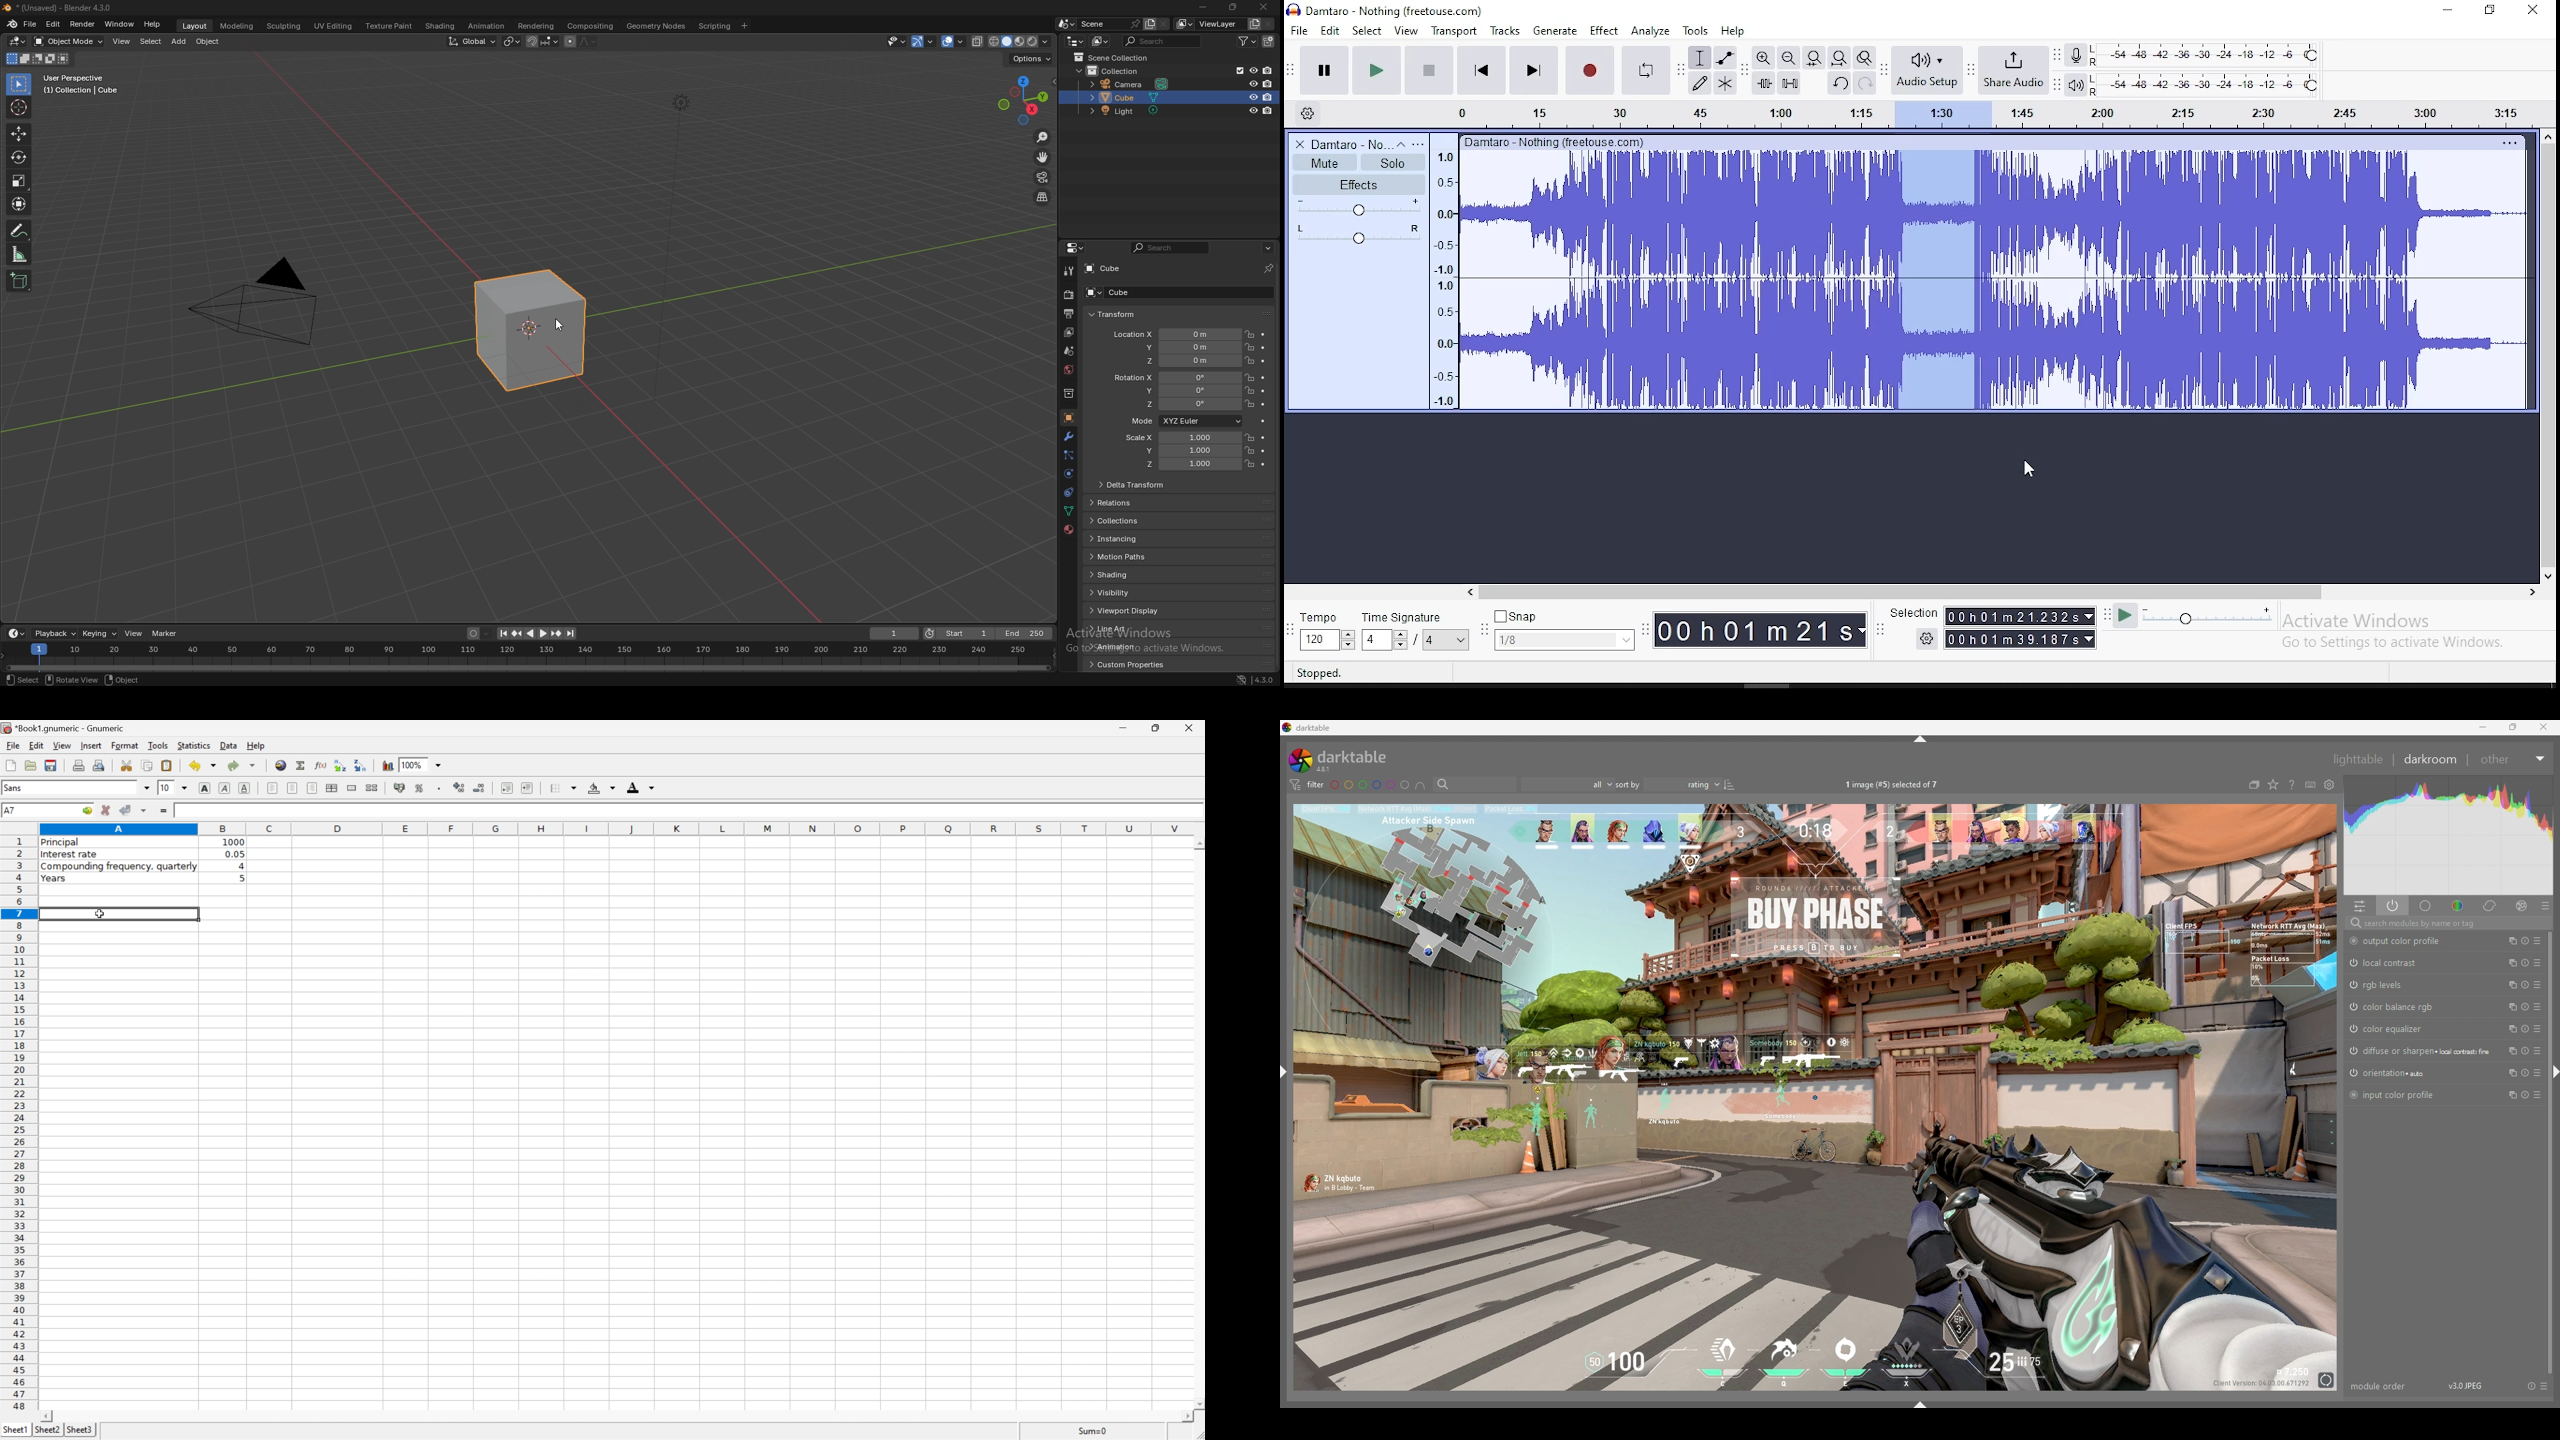  I want to click on record, so click(1588, 70).